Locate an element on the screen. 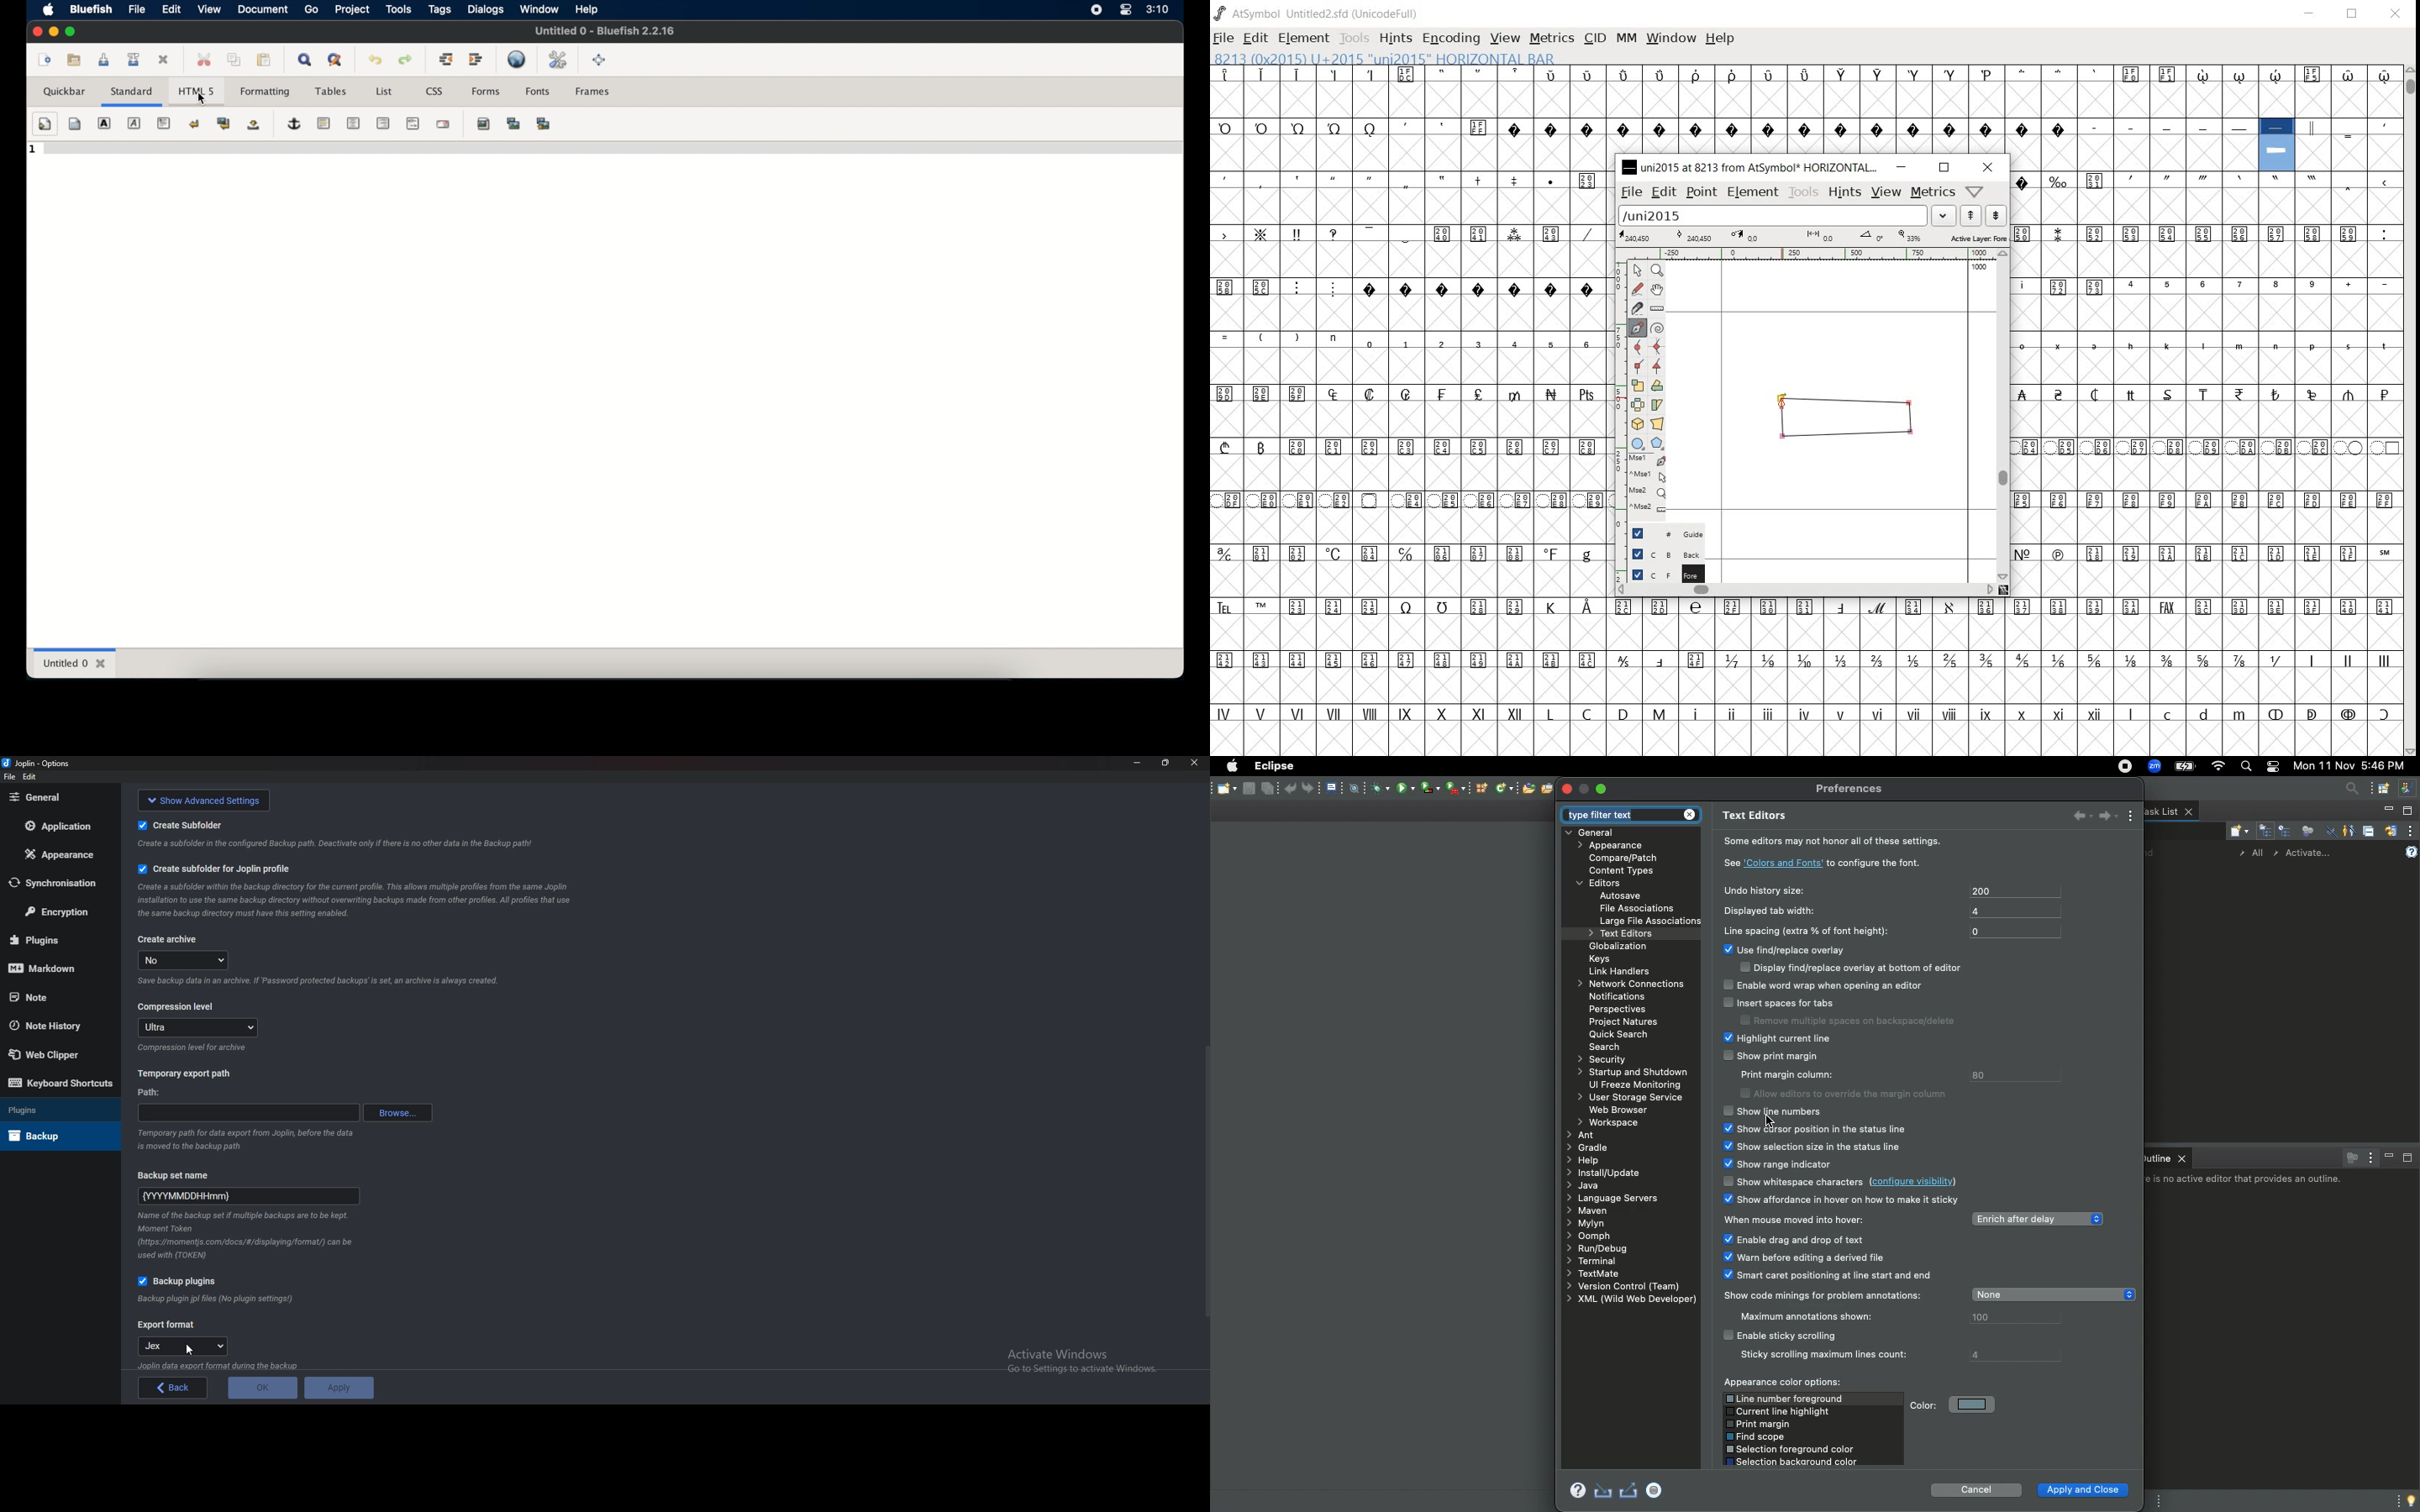  Search is located at coordinates (1609, 1047).